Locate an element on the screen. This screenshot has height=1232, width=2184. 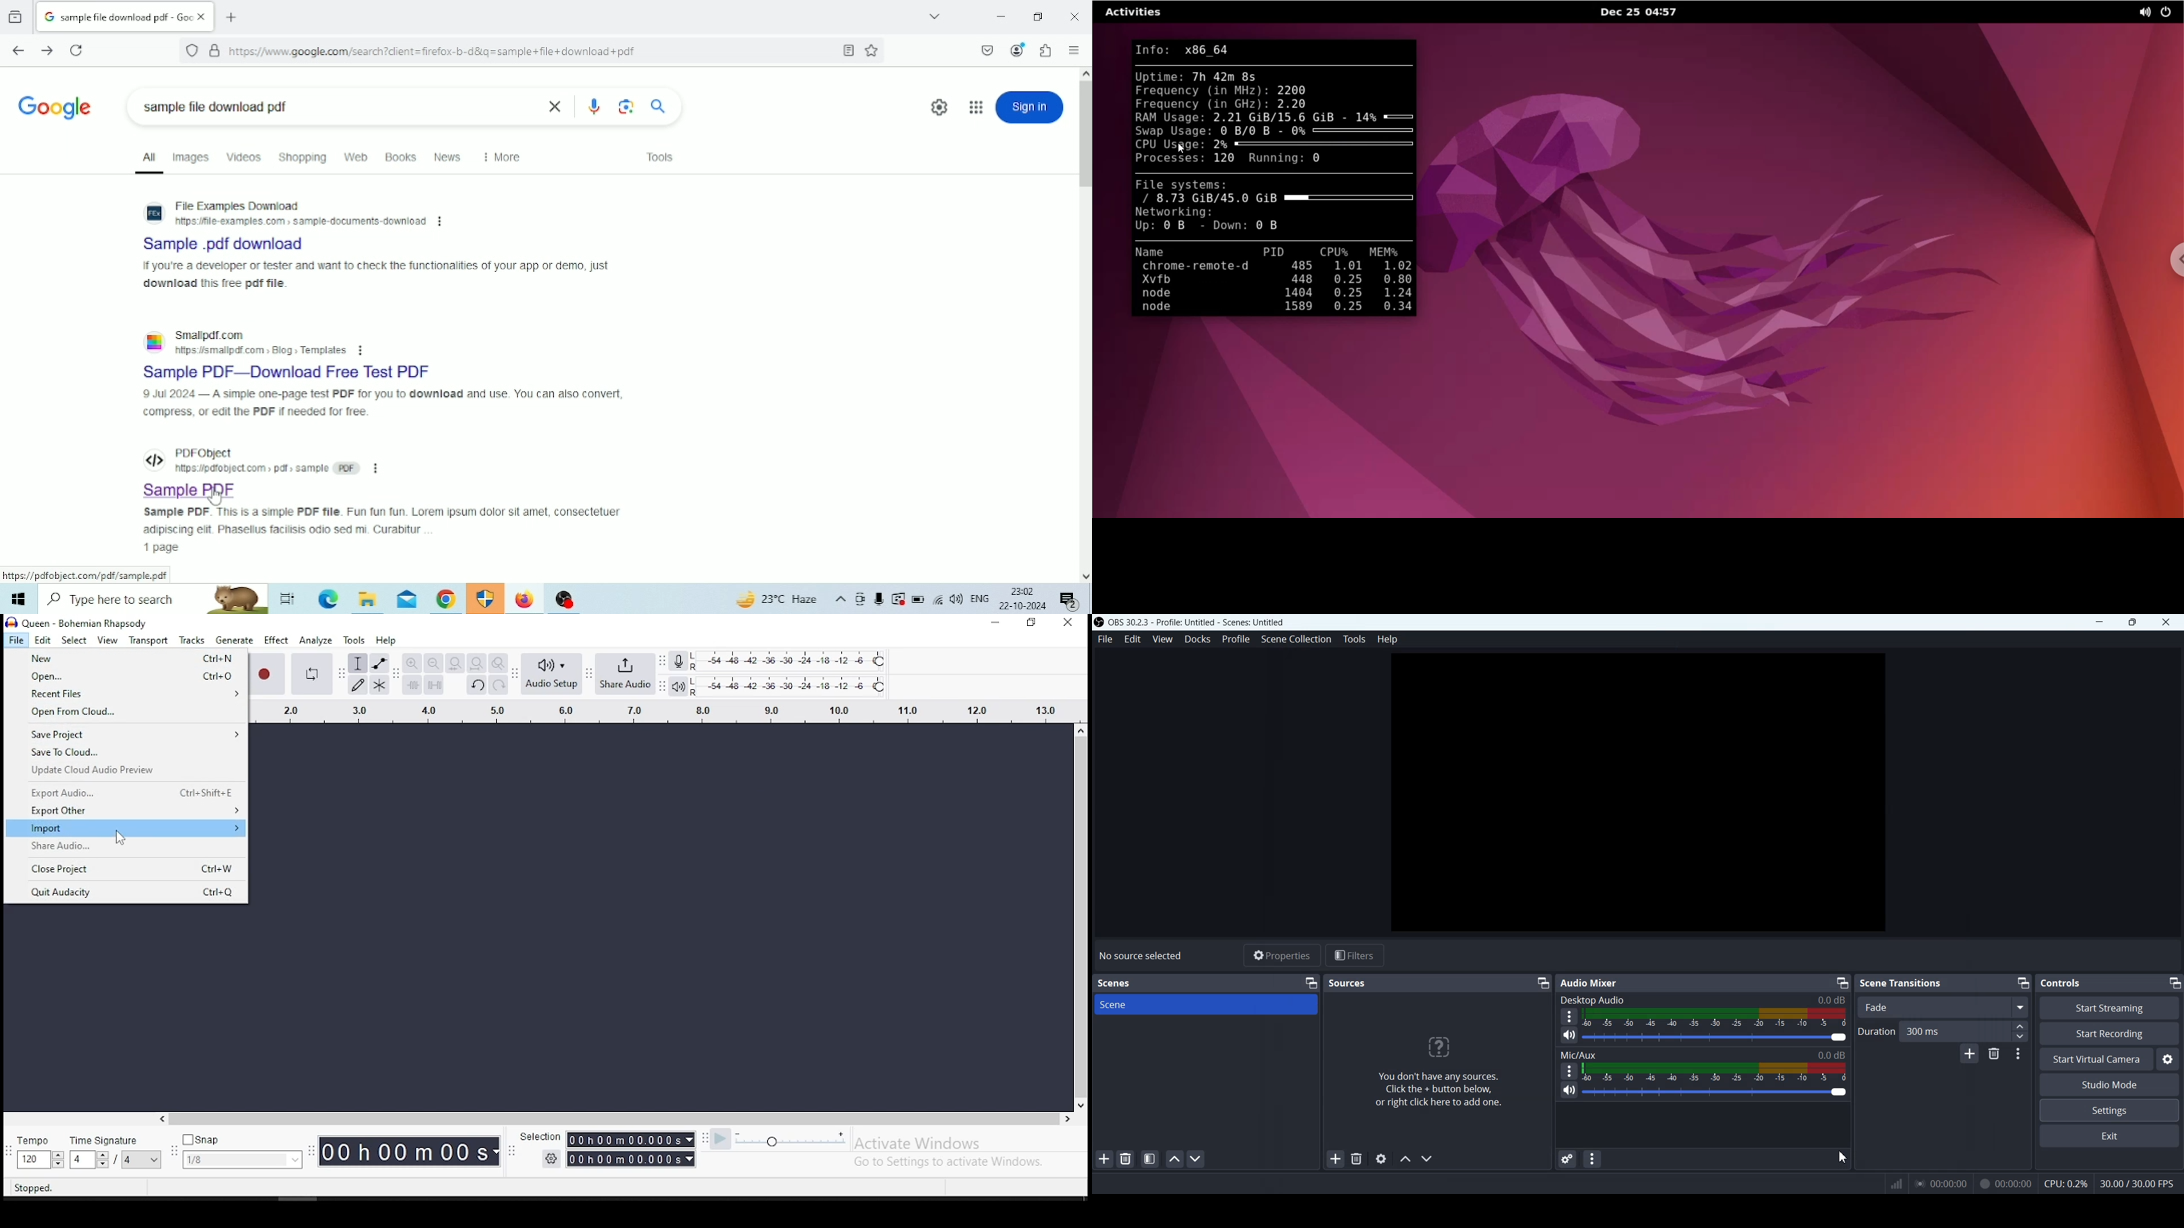
Remove configurable transition is located at coordinates (1995, 1054).